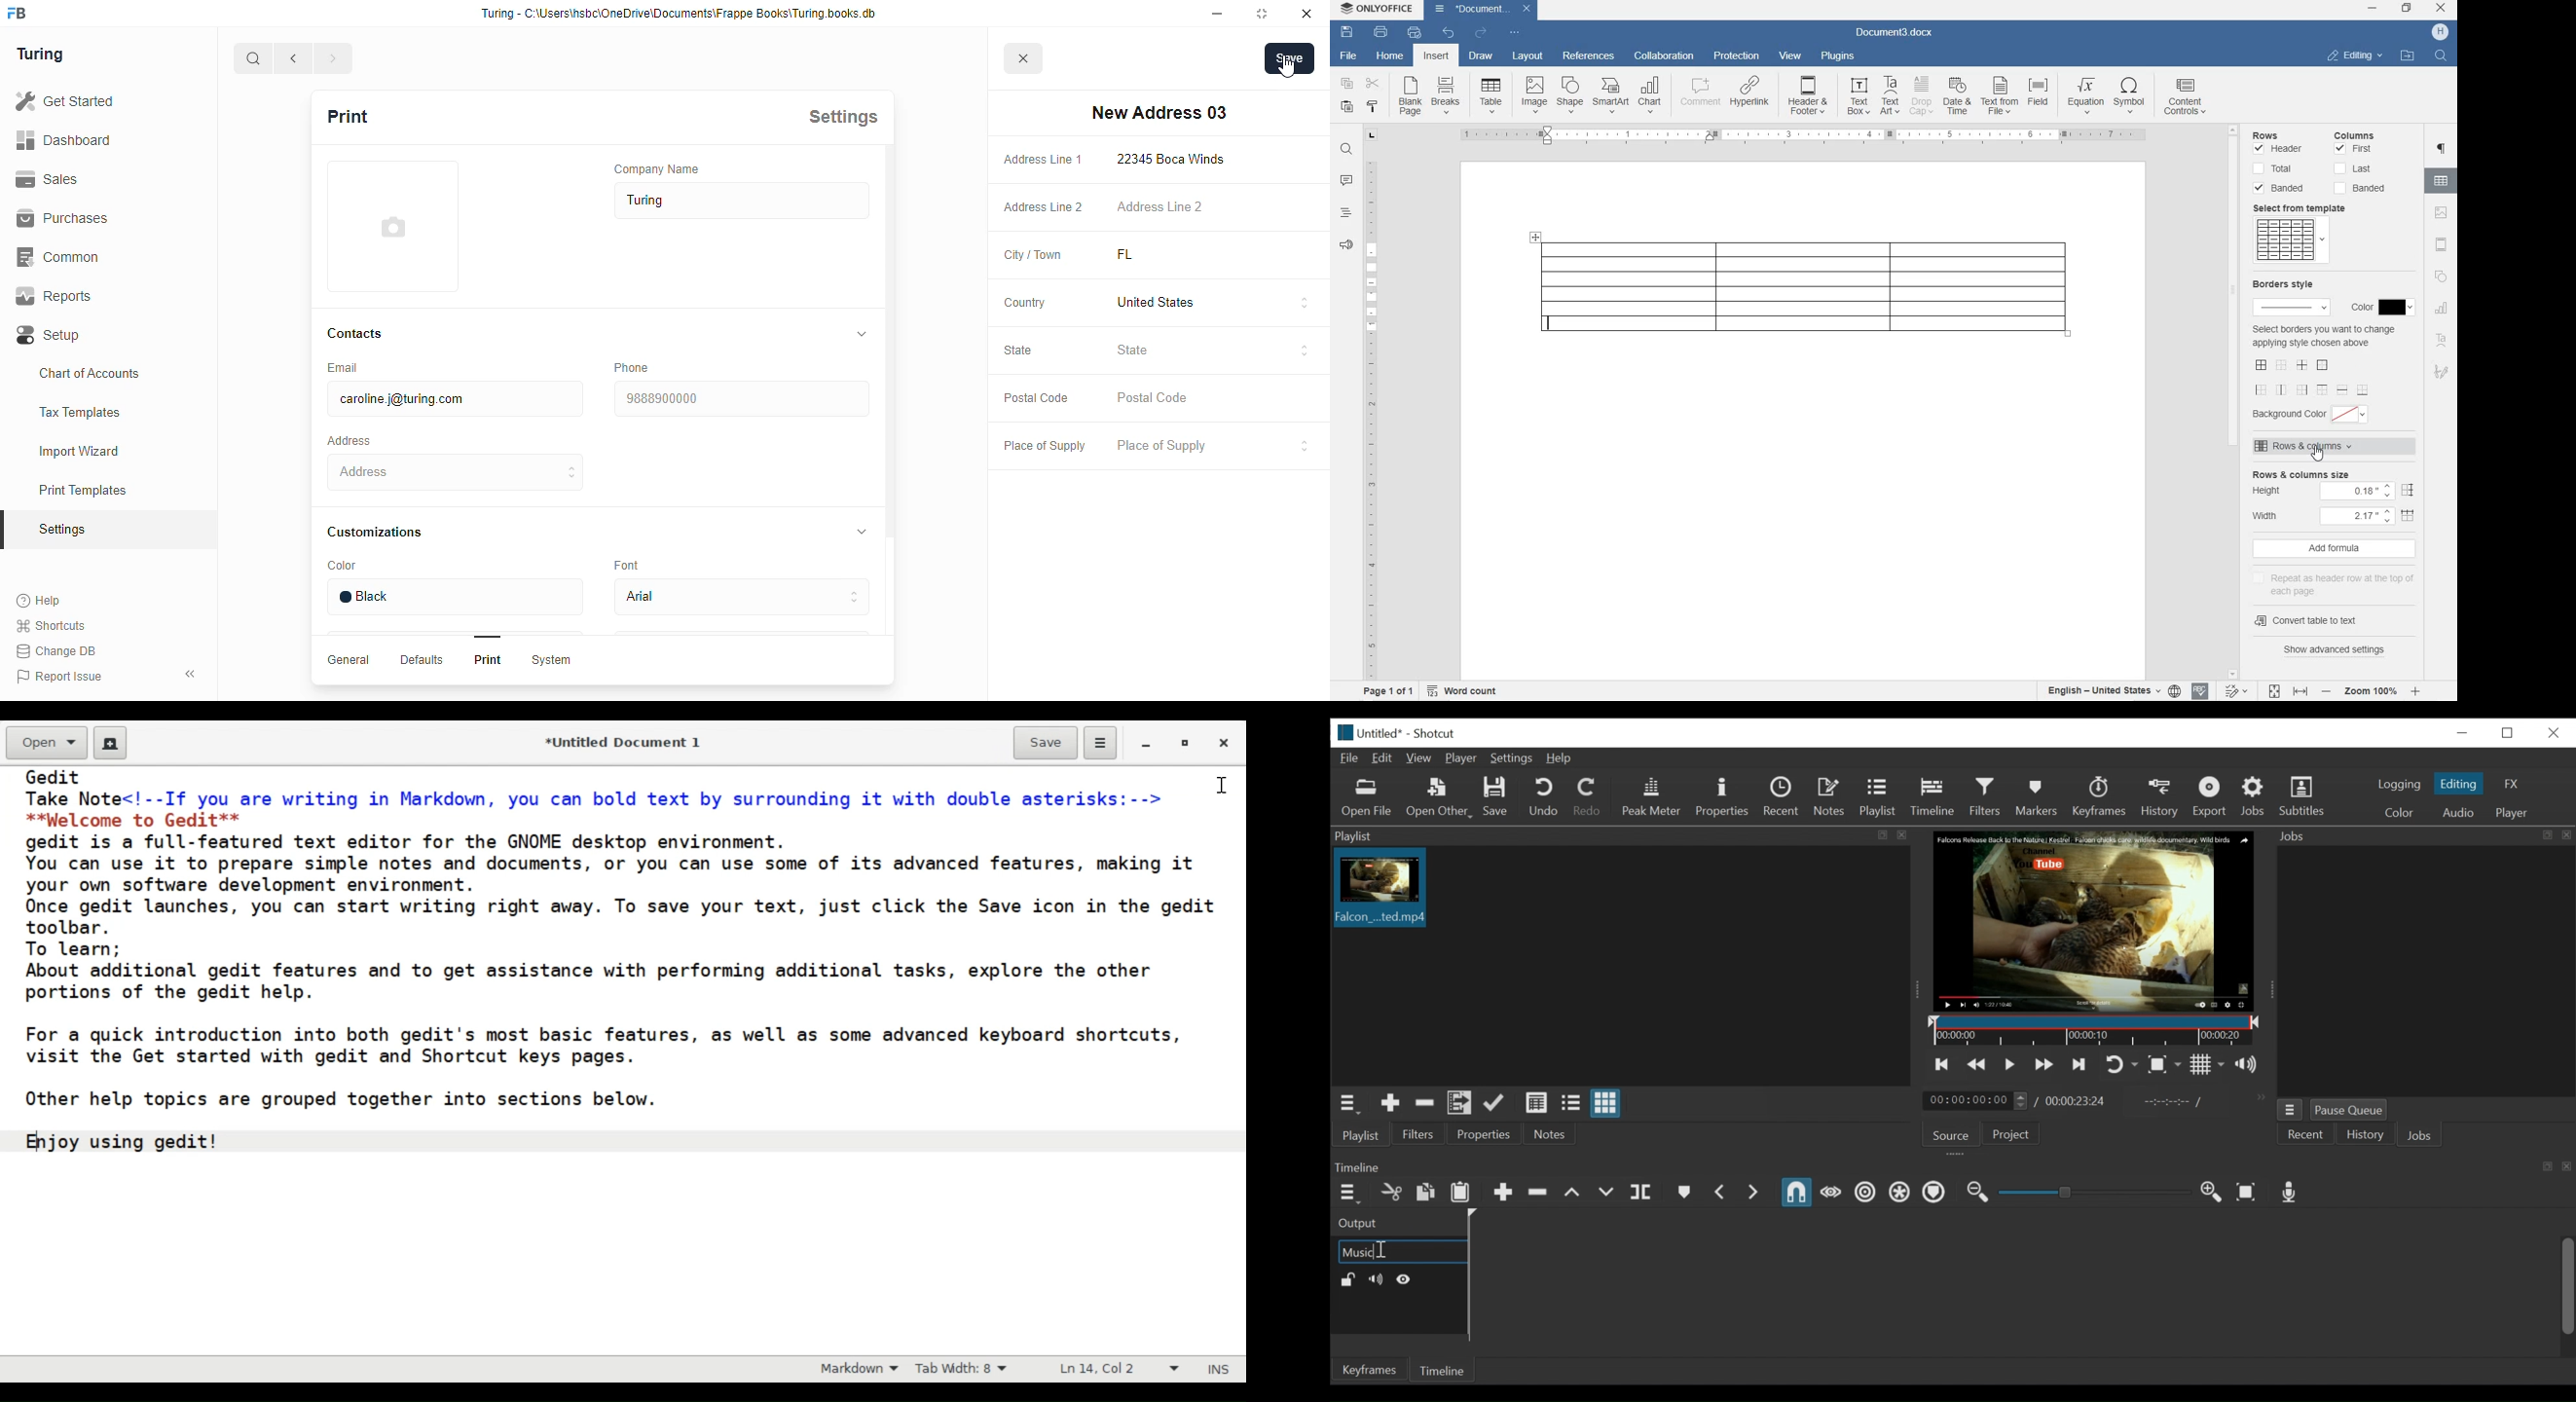 This screenshot has width=2576, height=1428. What do you see at coordinates (2213, 1193) in the screenshot?
I see `Zoom Timeline in` at bounding box center [2213, 1193].